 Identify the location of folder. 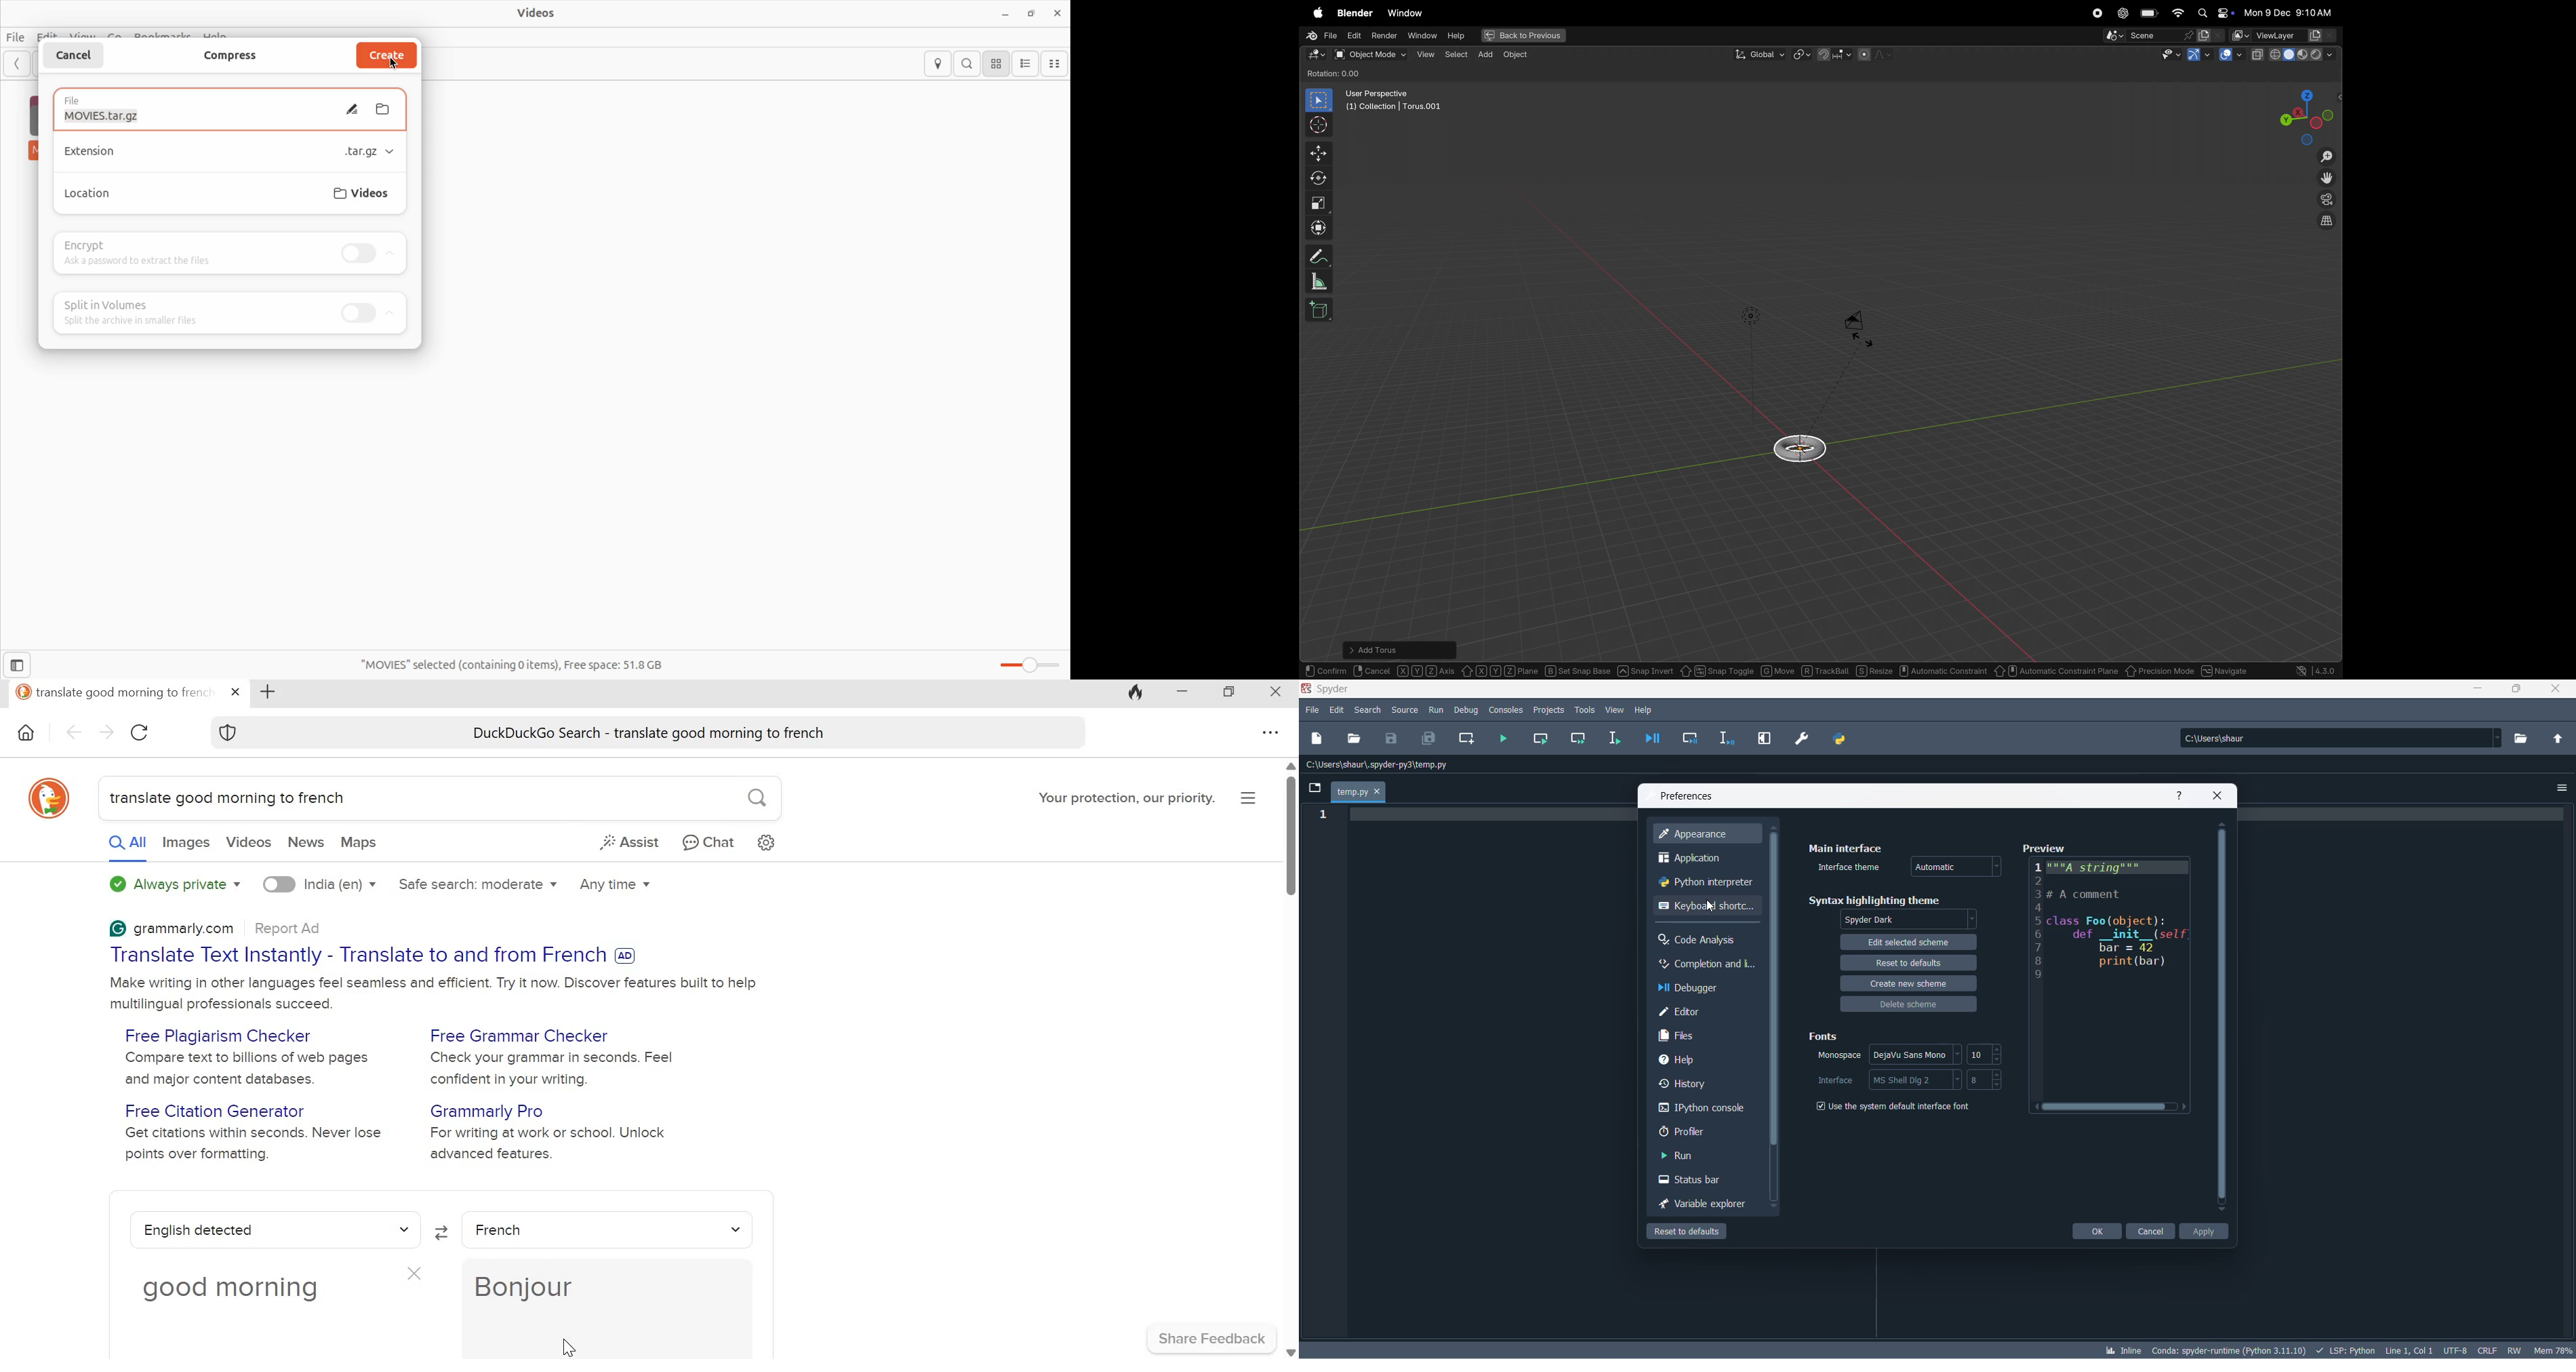
(1313, 789).